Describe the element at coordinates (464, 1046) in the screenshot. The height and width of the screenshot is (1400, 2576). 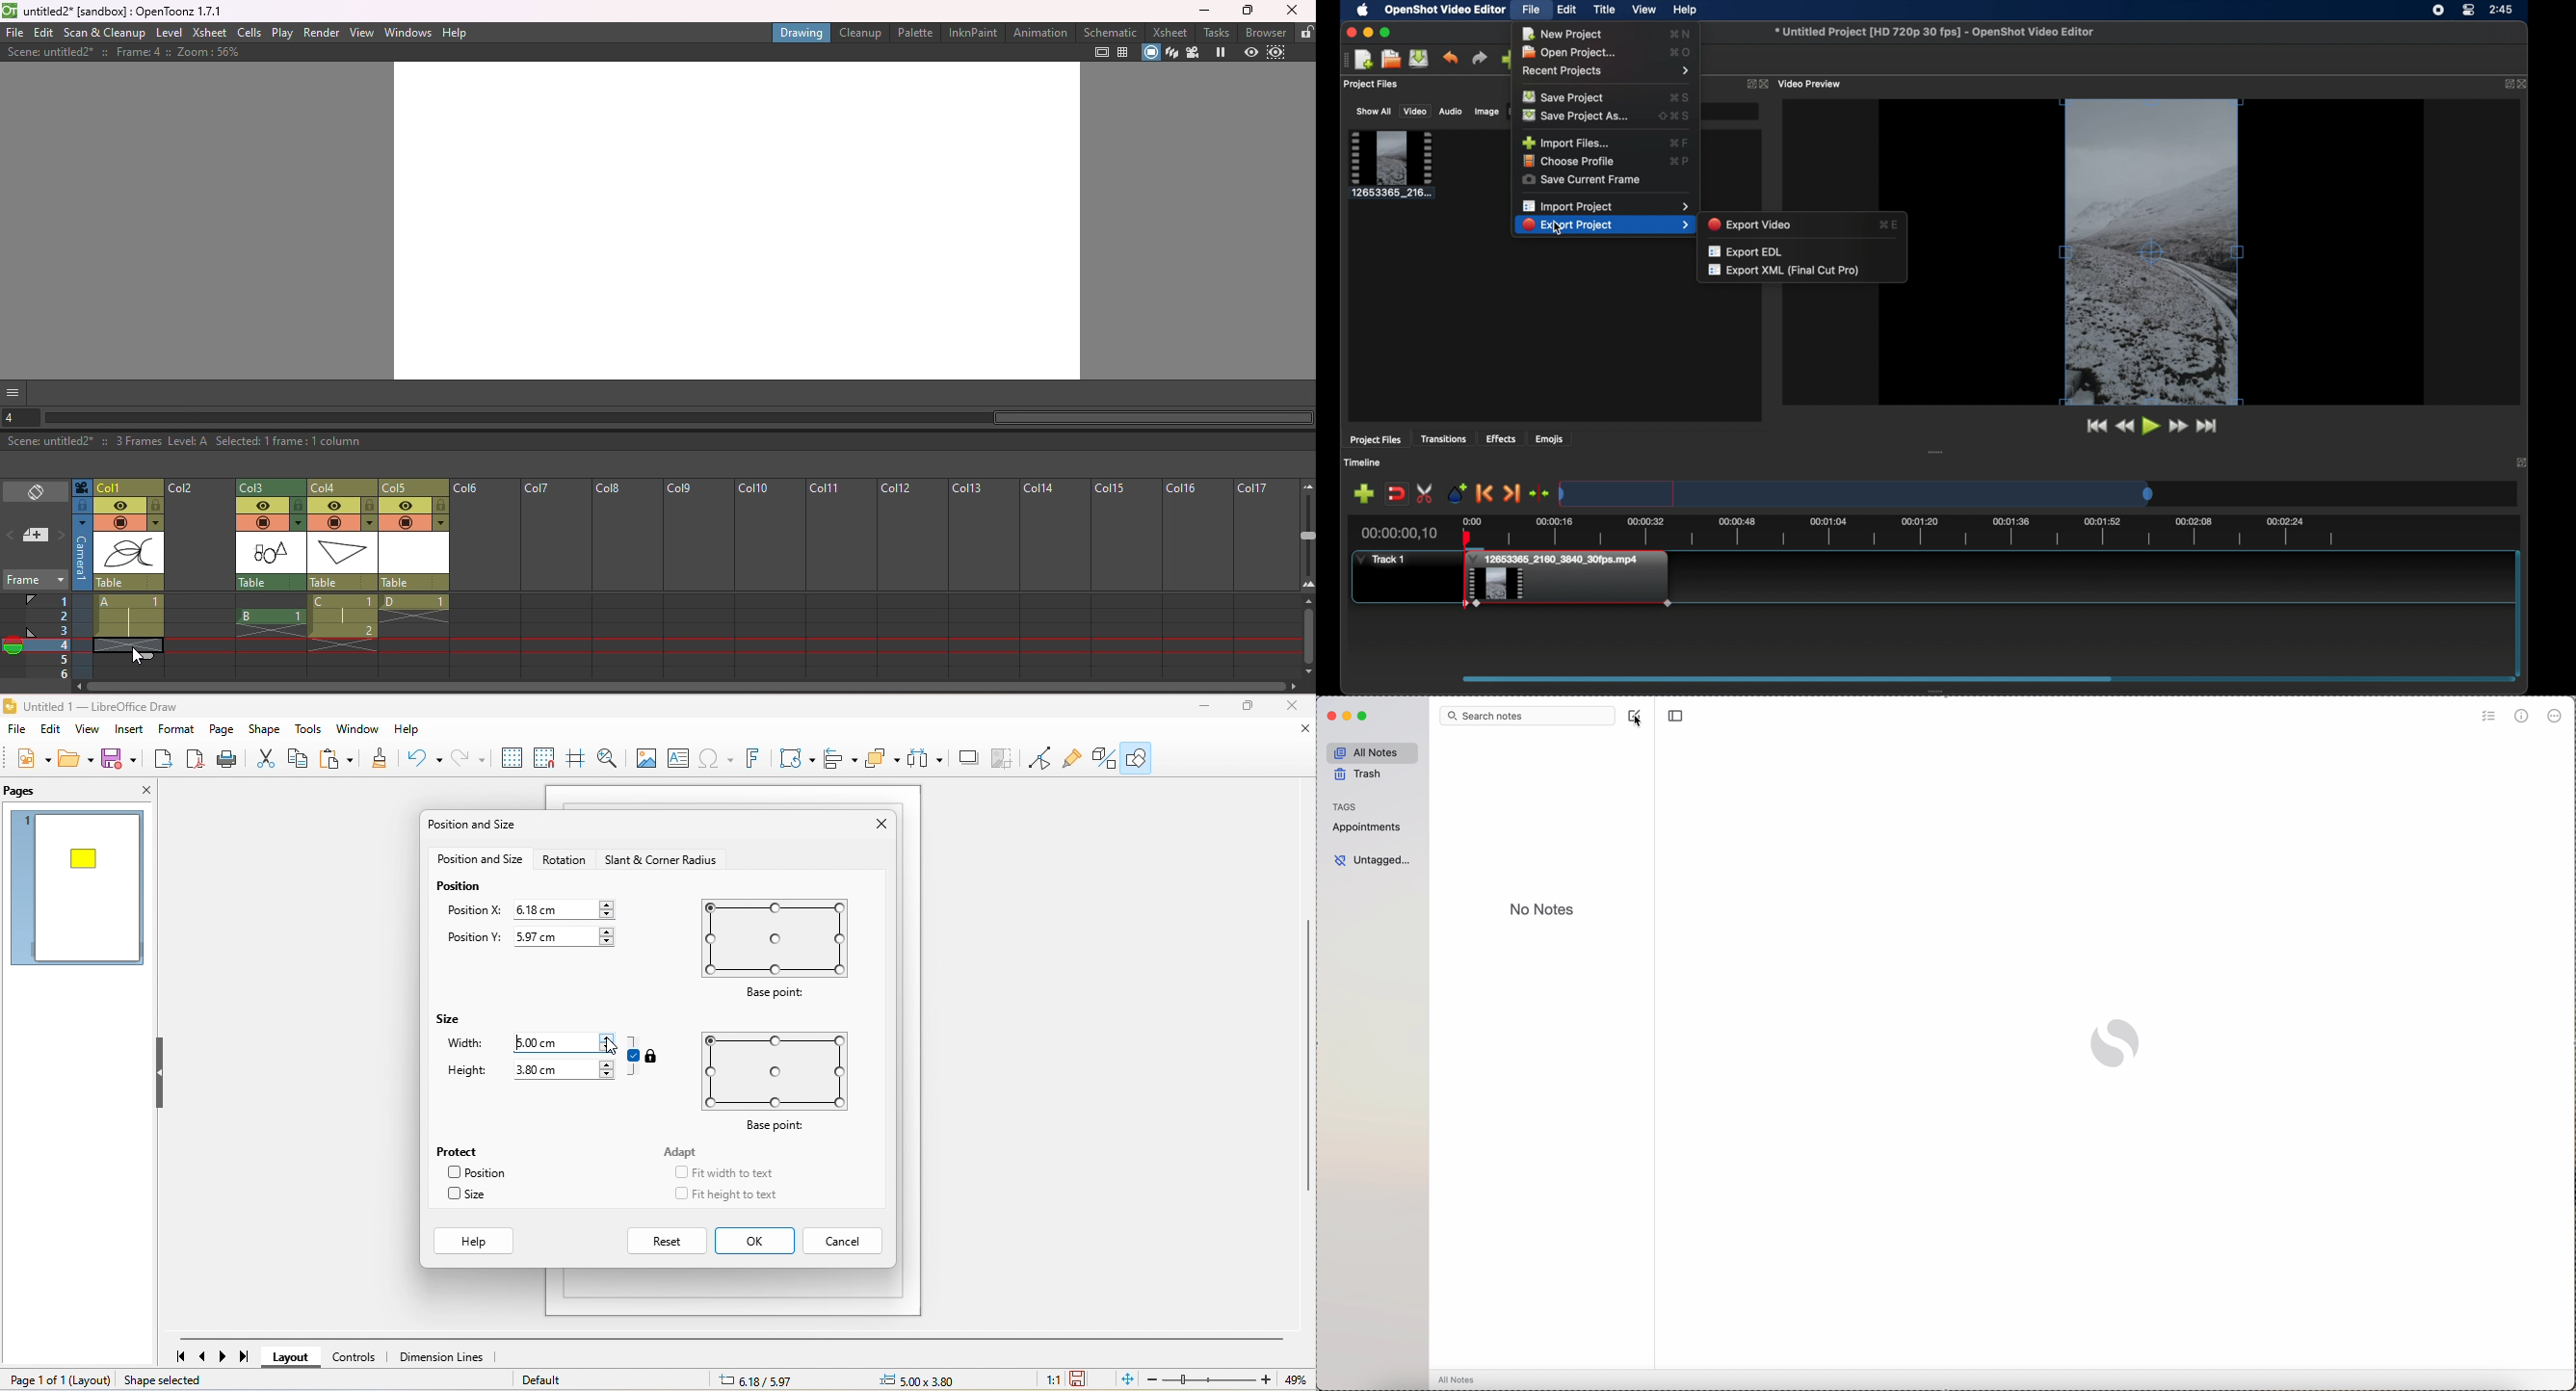
I see `width` at that location.